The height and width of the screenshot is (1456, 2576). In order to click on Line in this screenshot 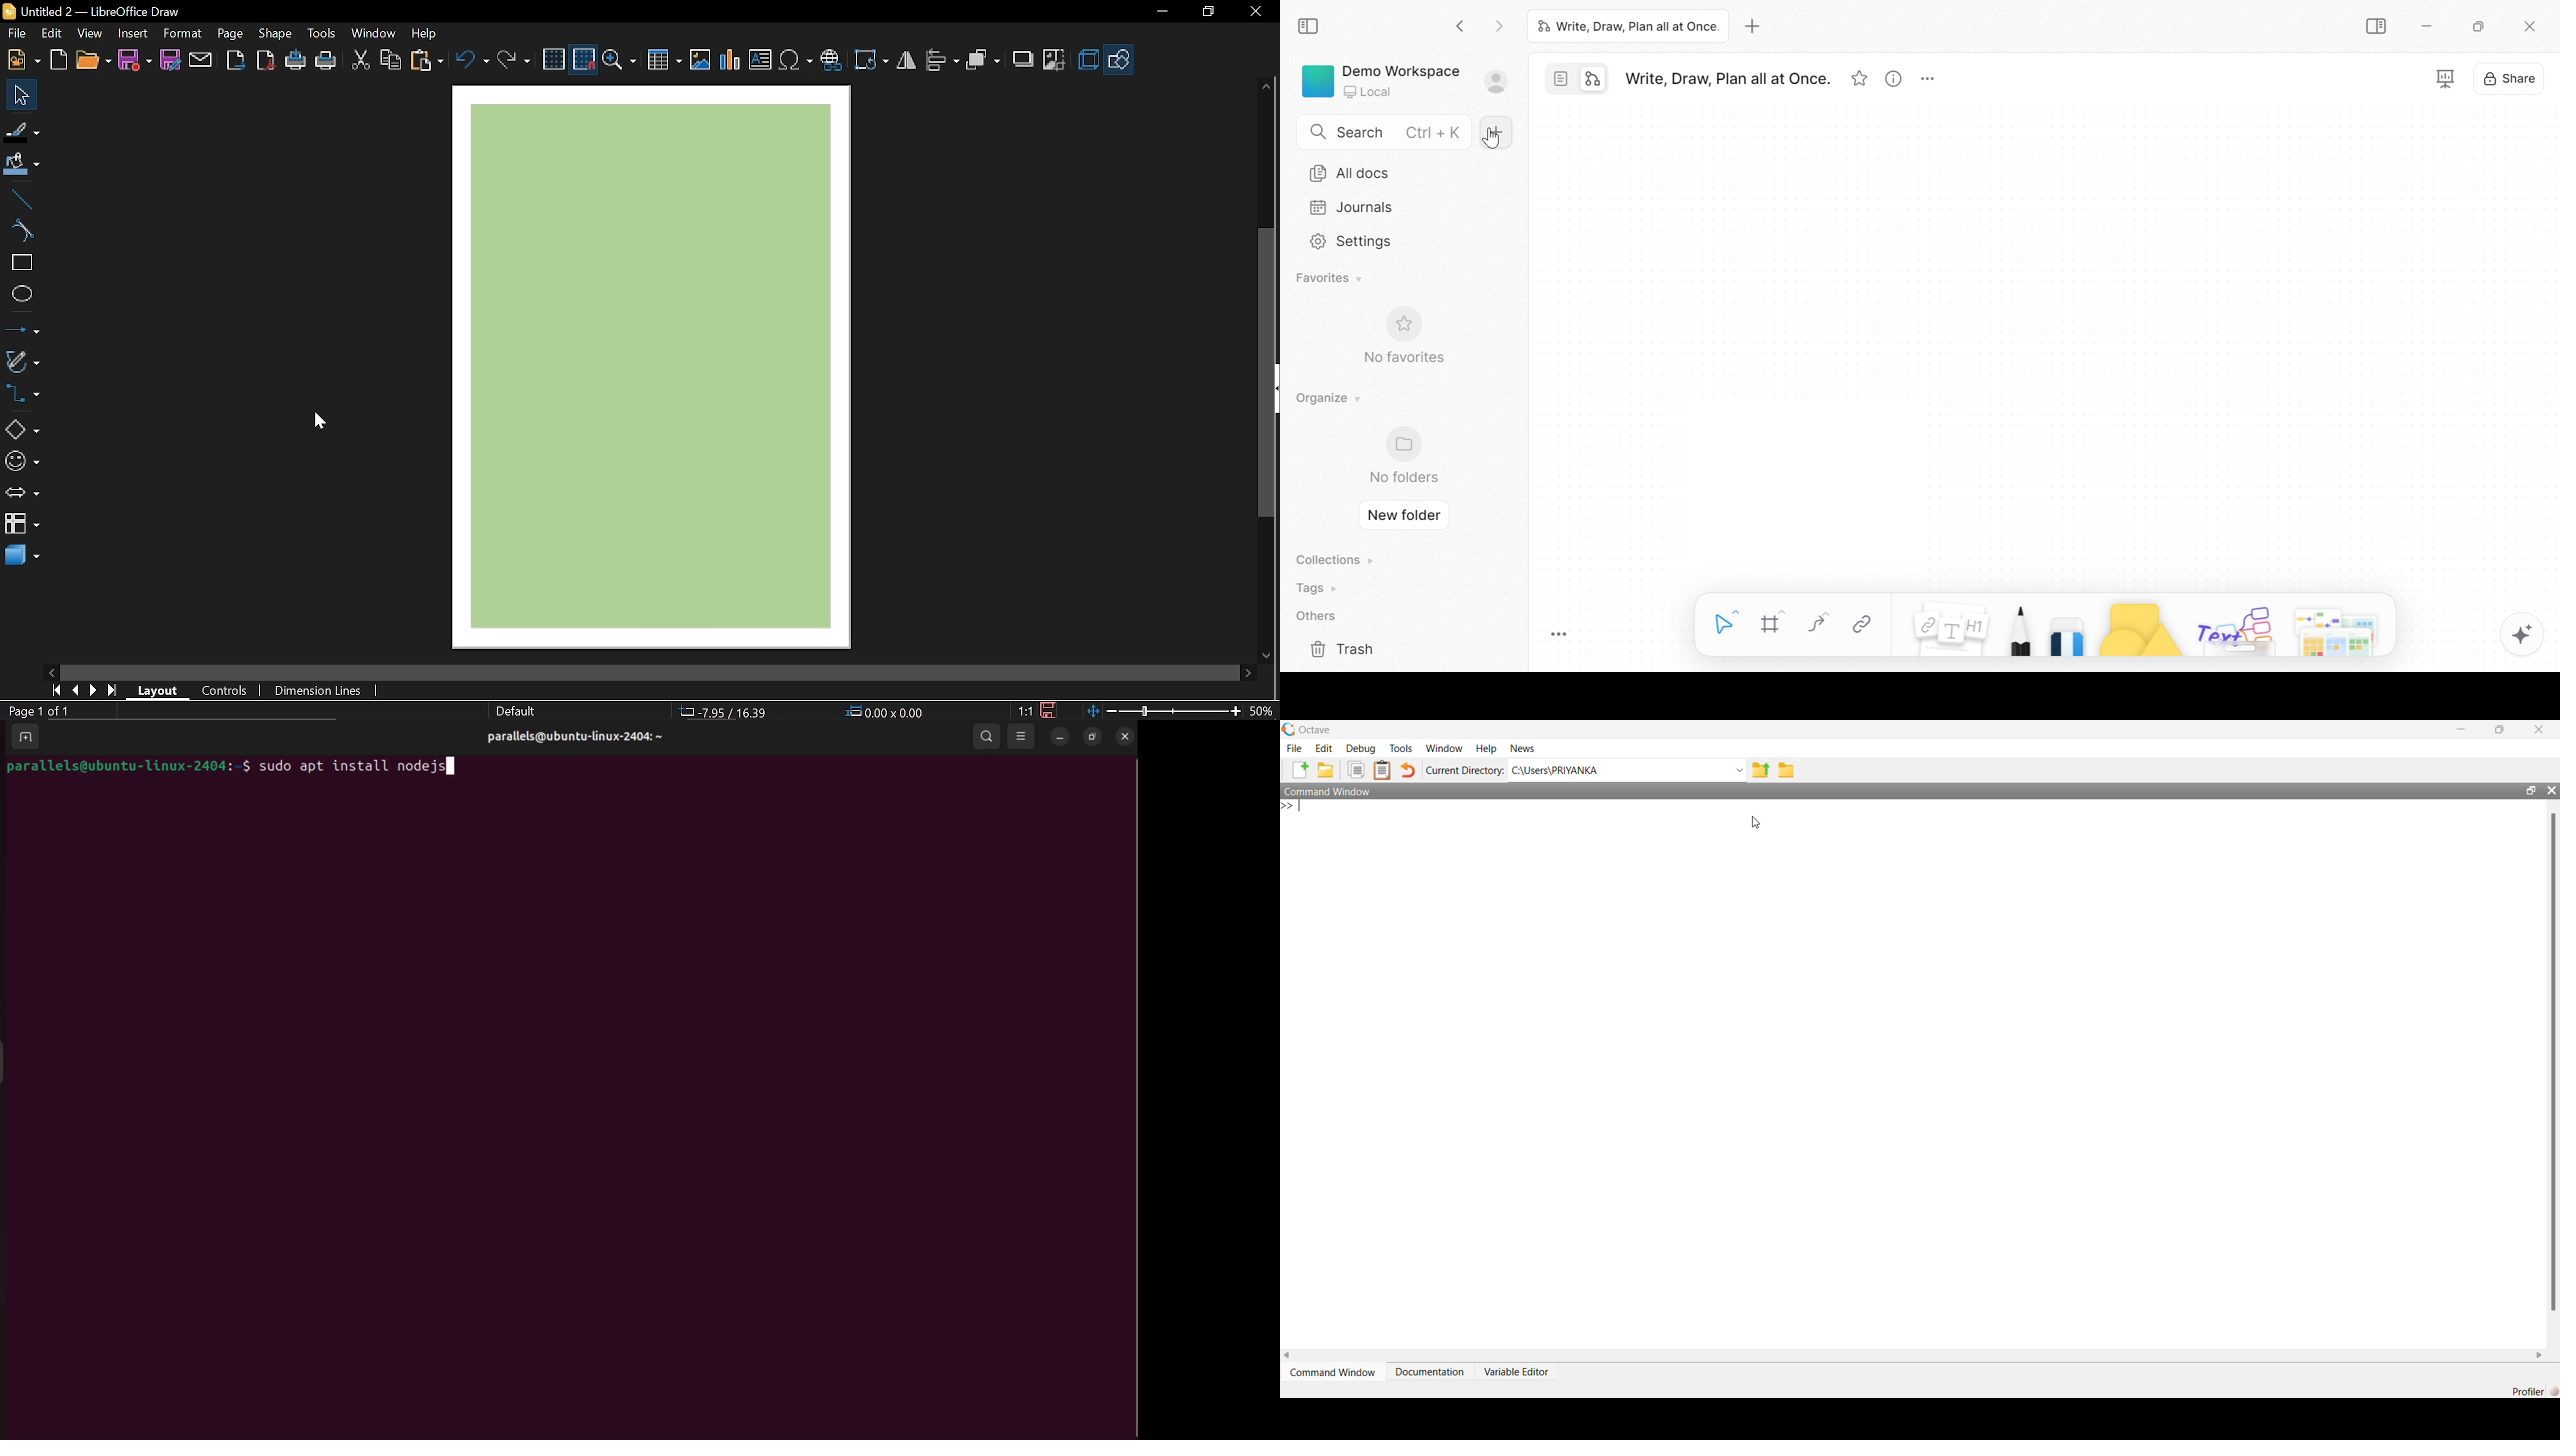, I will do `click(19, 200)`.